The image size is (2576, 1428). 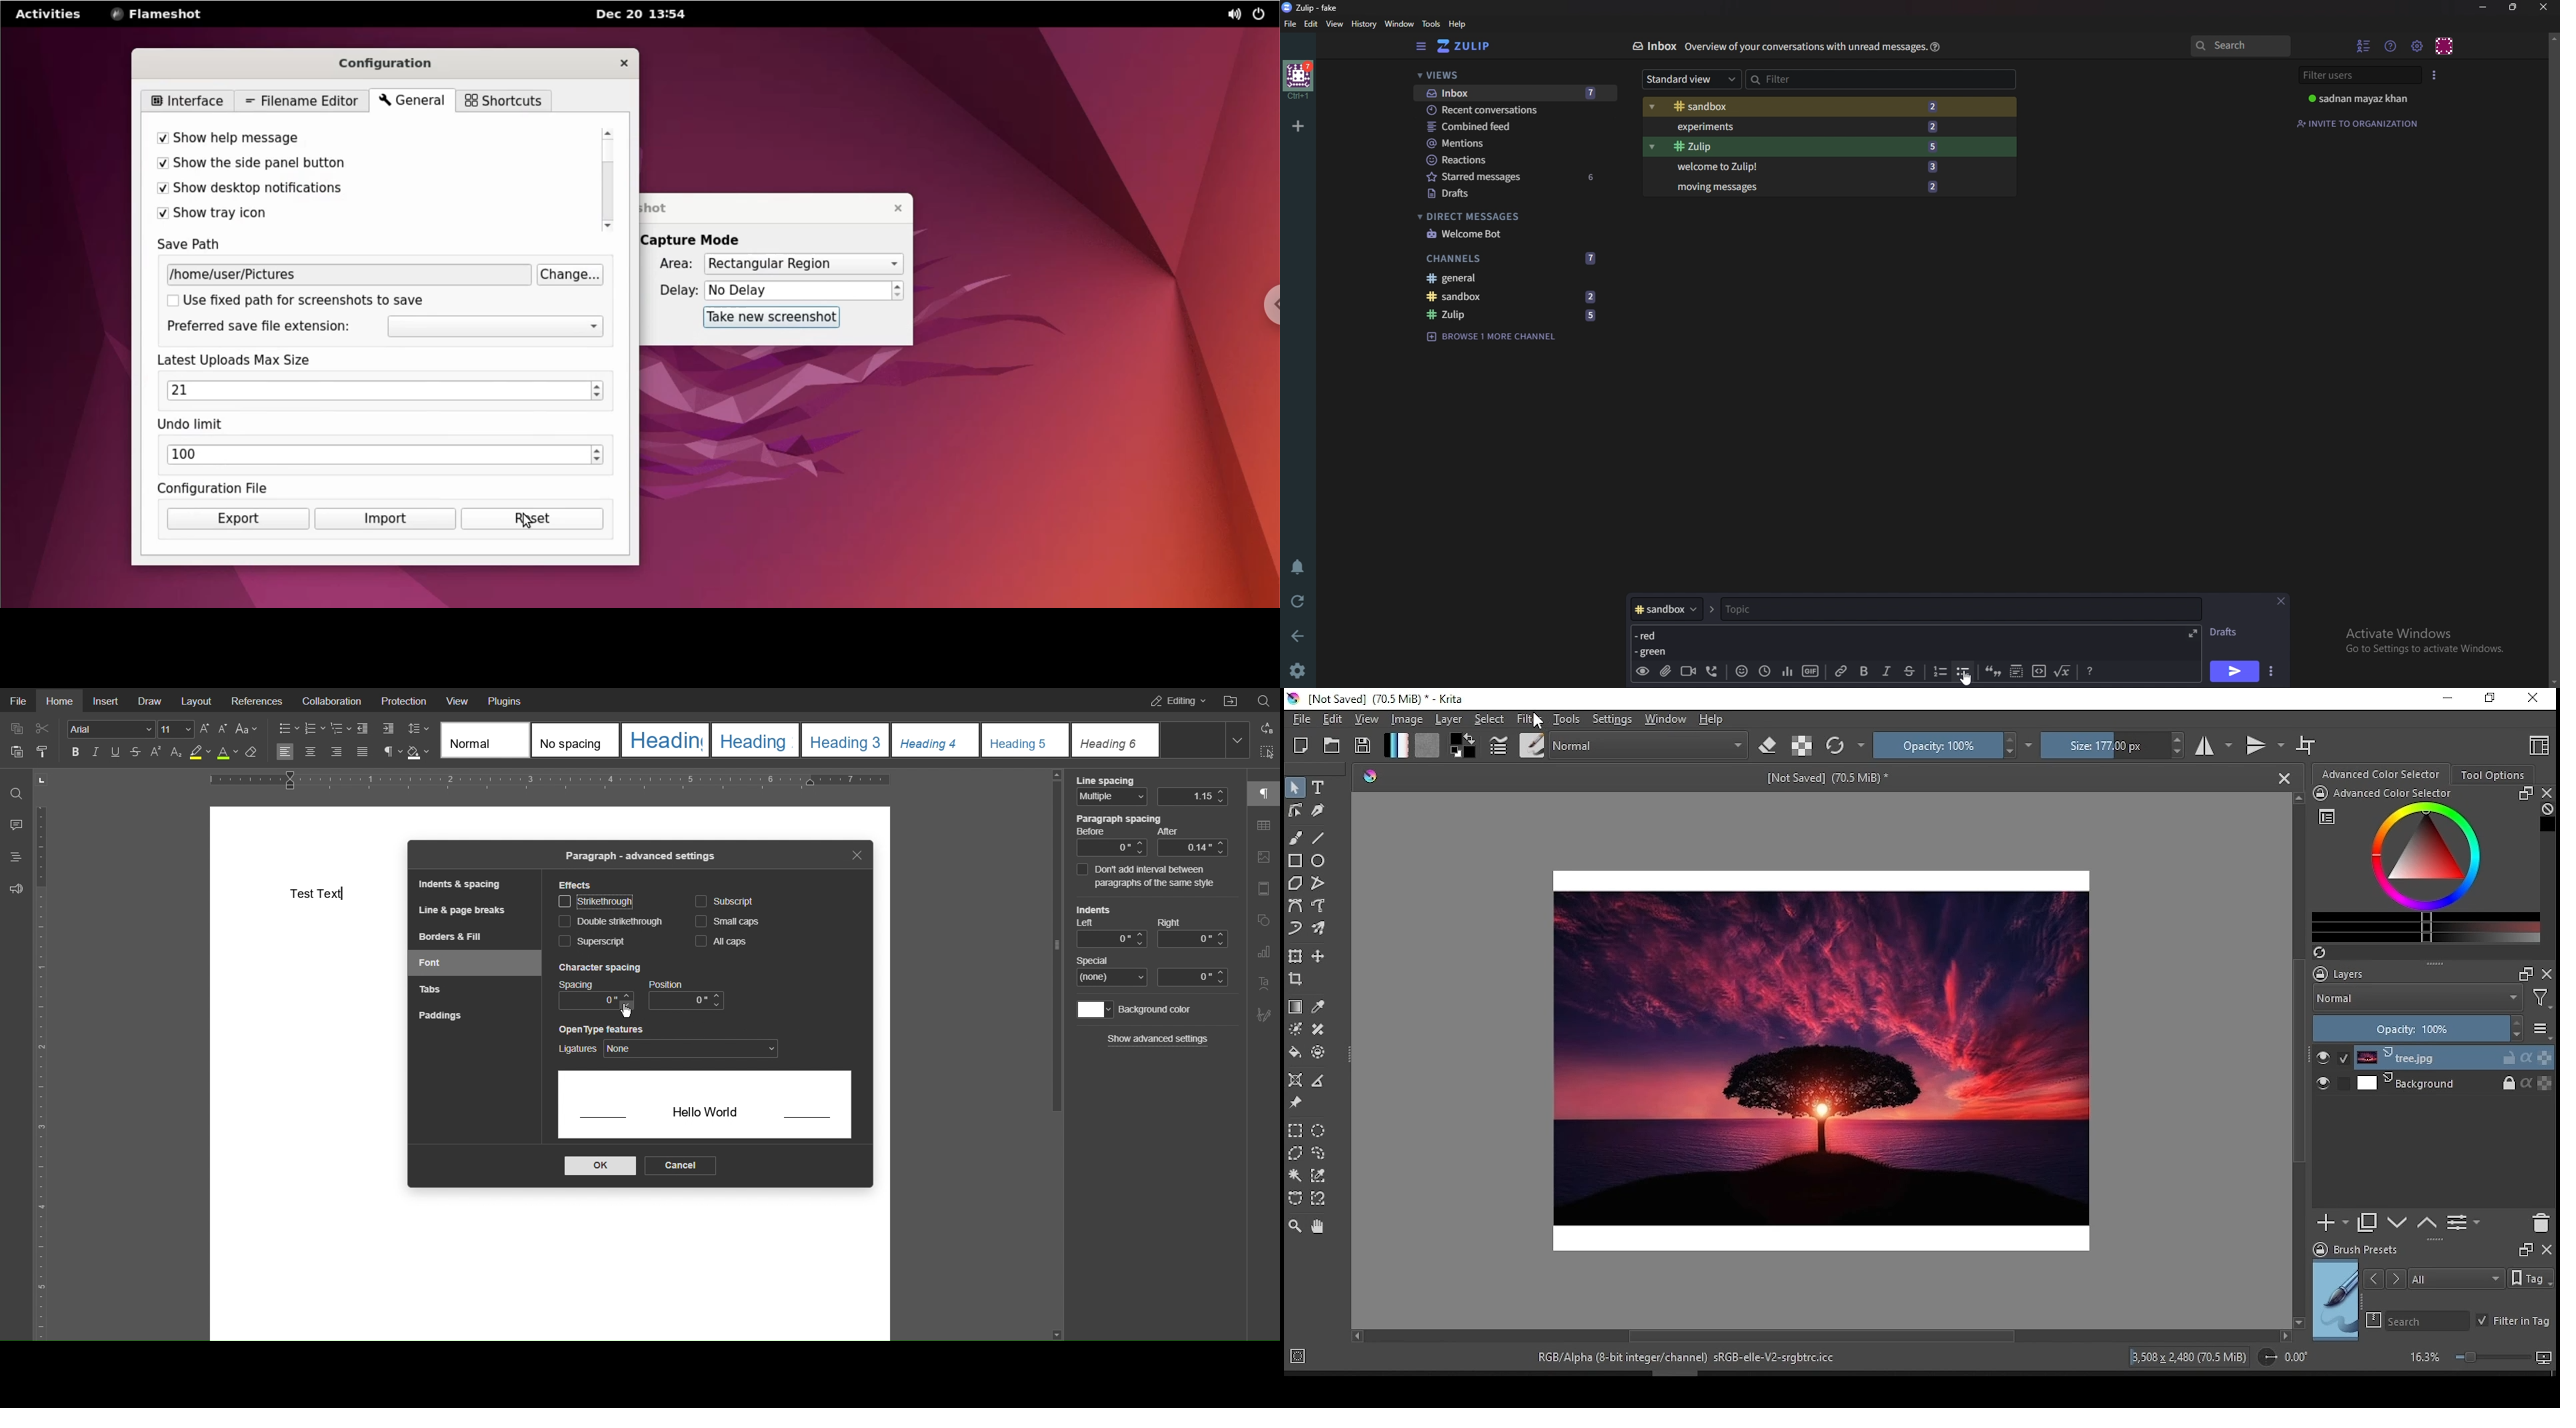 What do you see at coordinates (1318, 1175) in the screenshot?
I see `similar color selection tool` at bounding box center [1318, 1175].